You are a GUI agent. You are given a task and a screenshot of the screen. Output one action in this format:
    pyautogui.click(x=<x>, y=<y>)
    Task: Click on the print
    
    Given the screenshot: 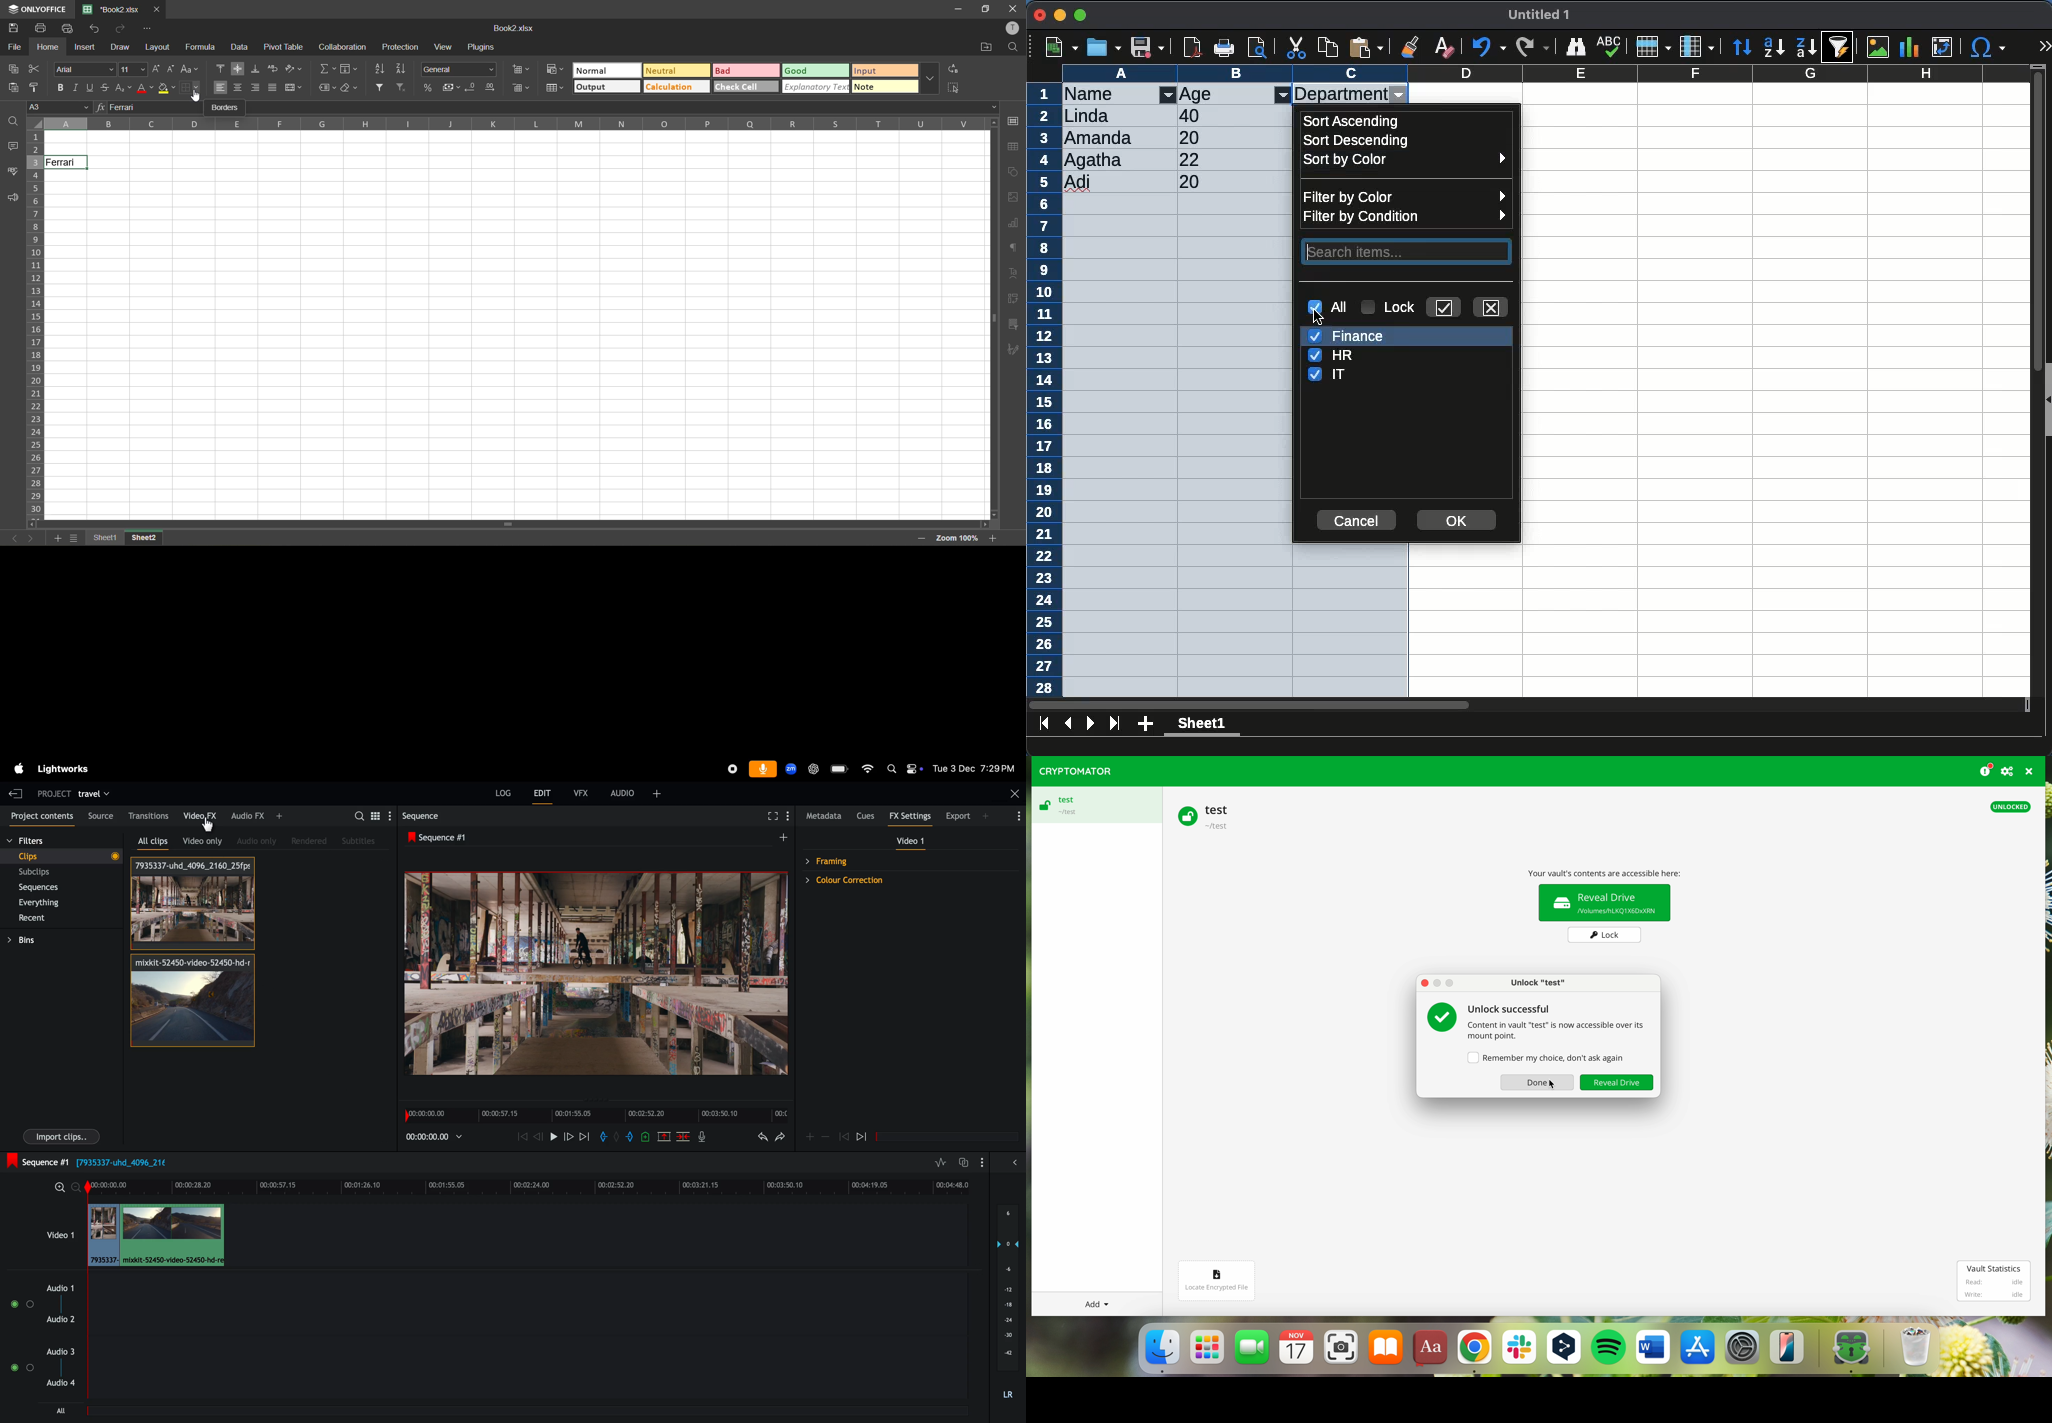 What is the action you would take?
    pyautogui.click(x=1227, y=47)
    